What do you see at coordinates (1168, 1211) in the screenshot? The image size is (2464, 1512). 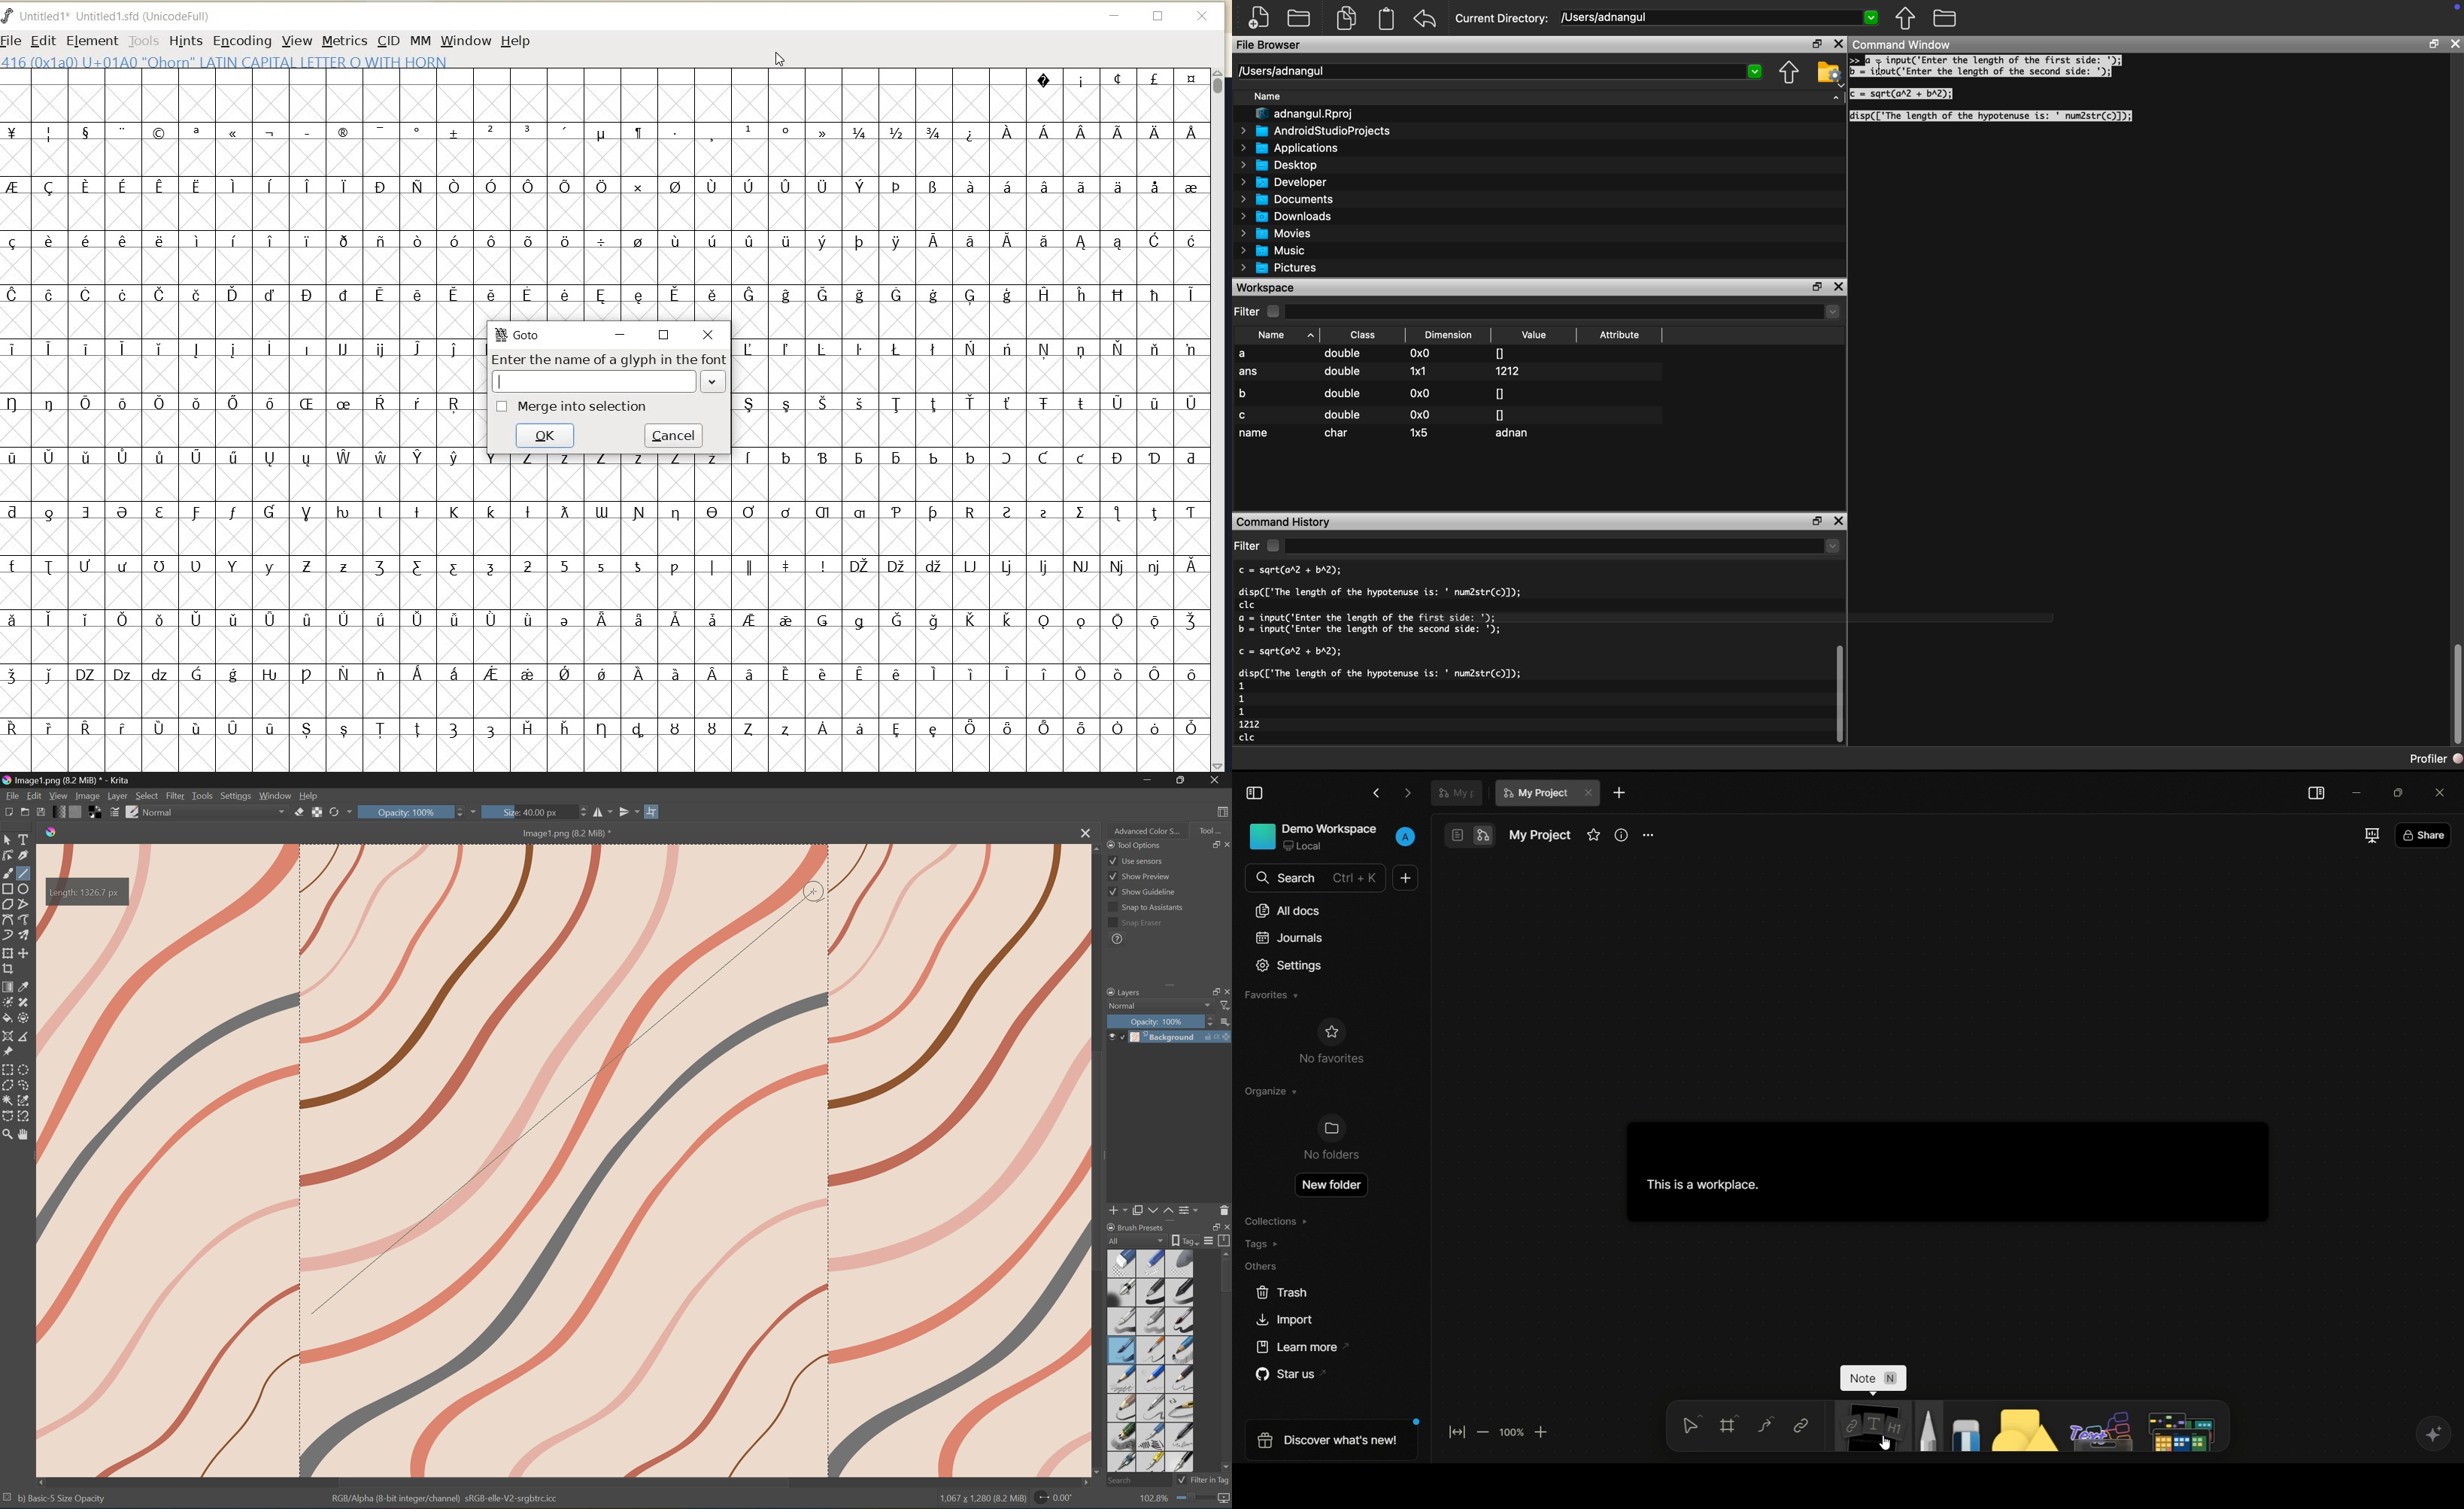 I see `Move layer or mask up` at bounding box center [1168, 1211].